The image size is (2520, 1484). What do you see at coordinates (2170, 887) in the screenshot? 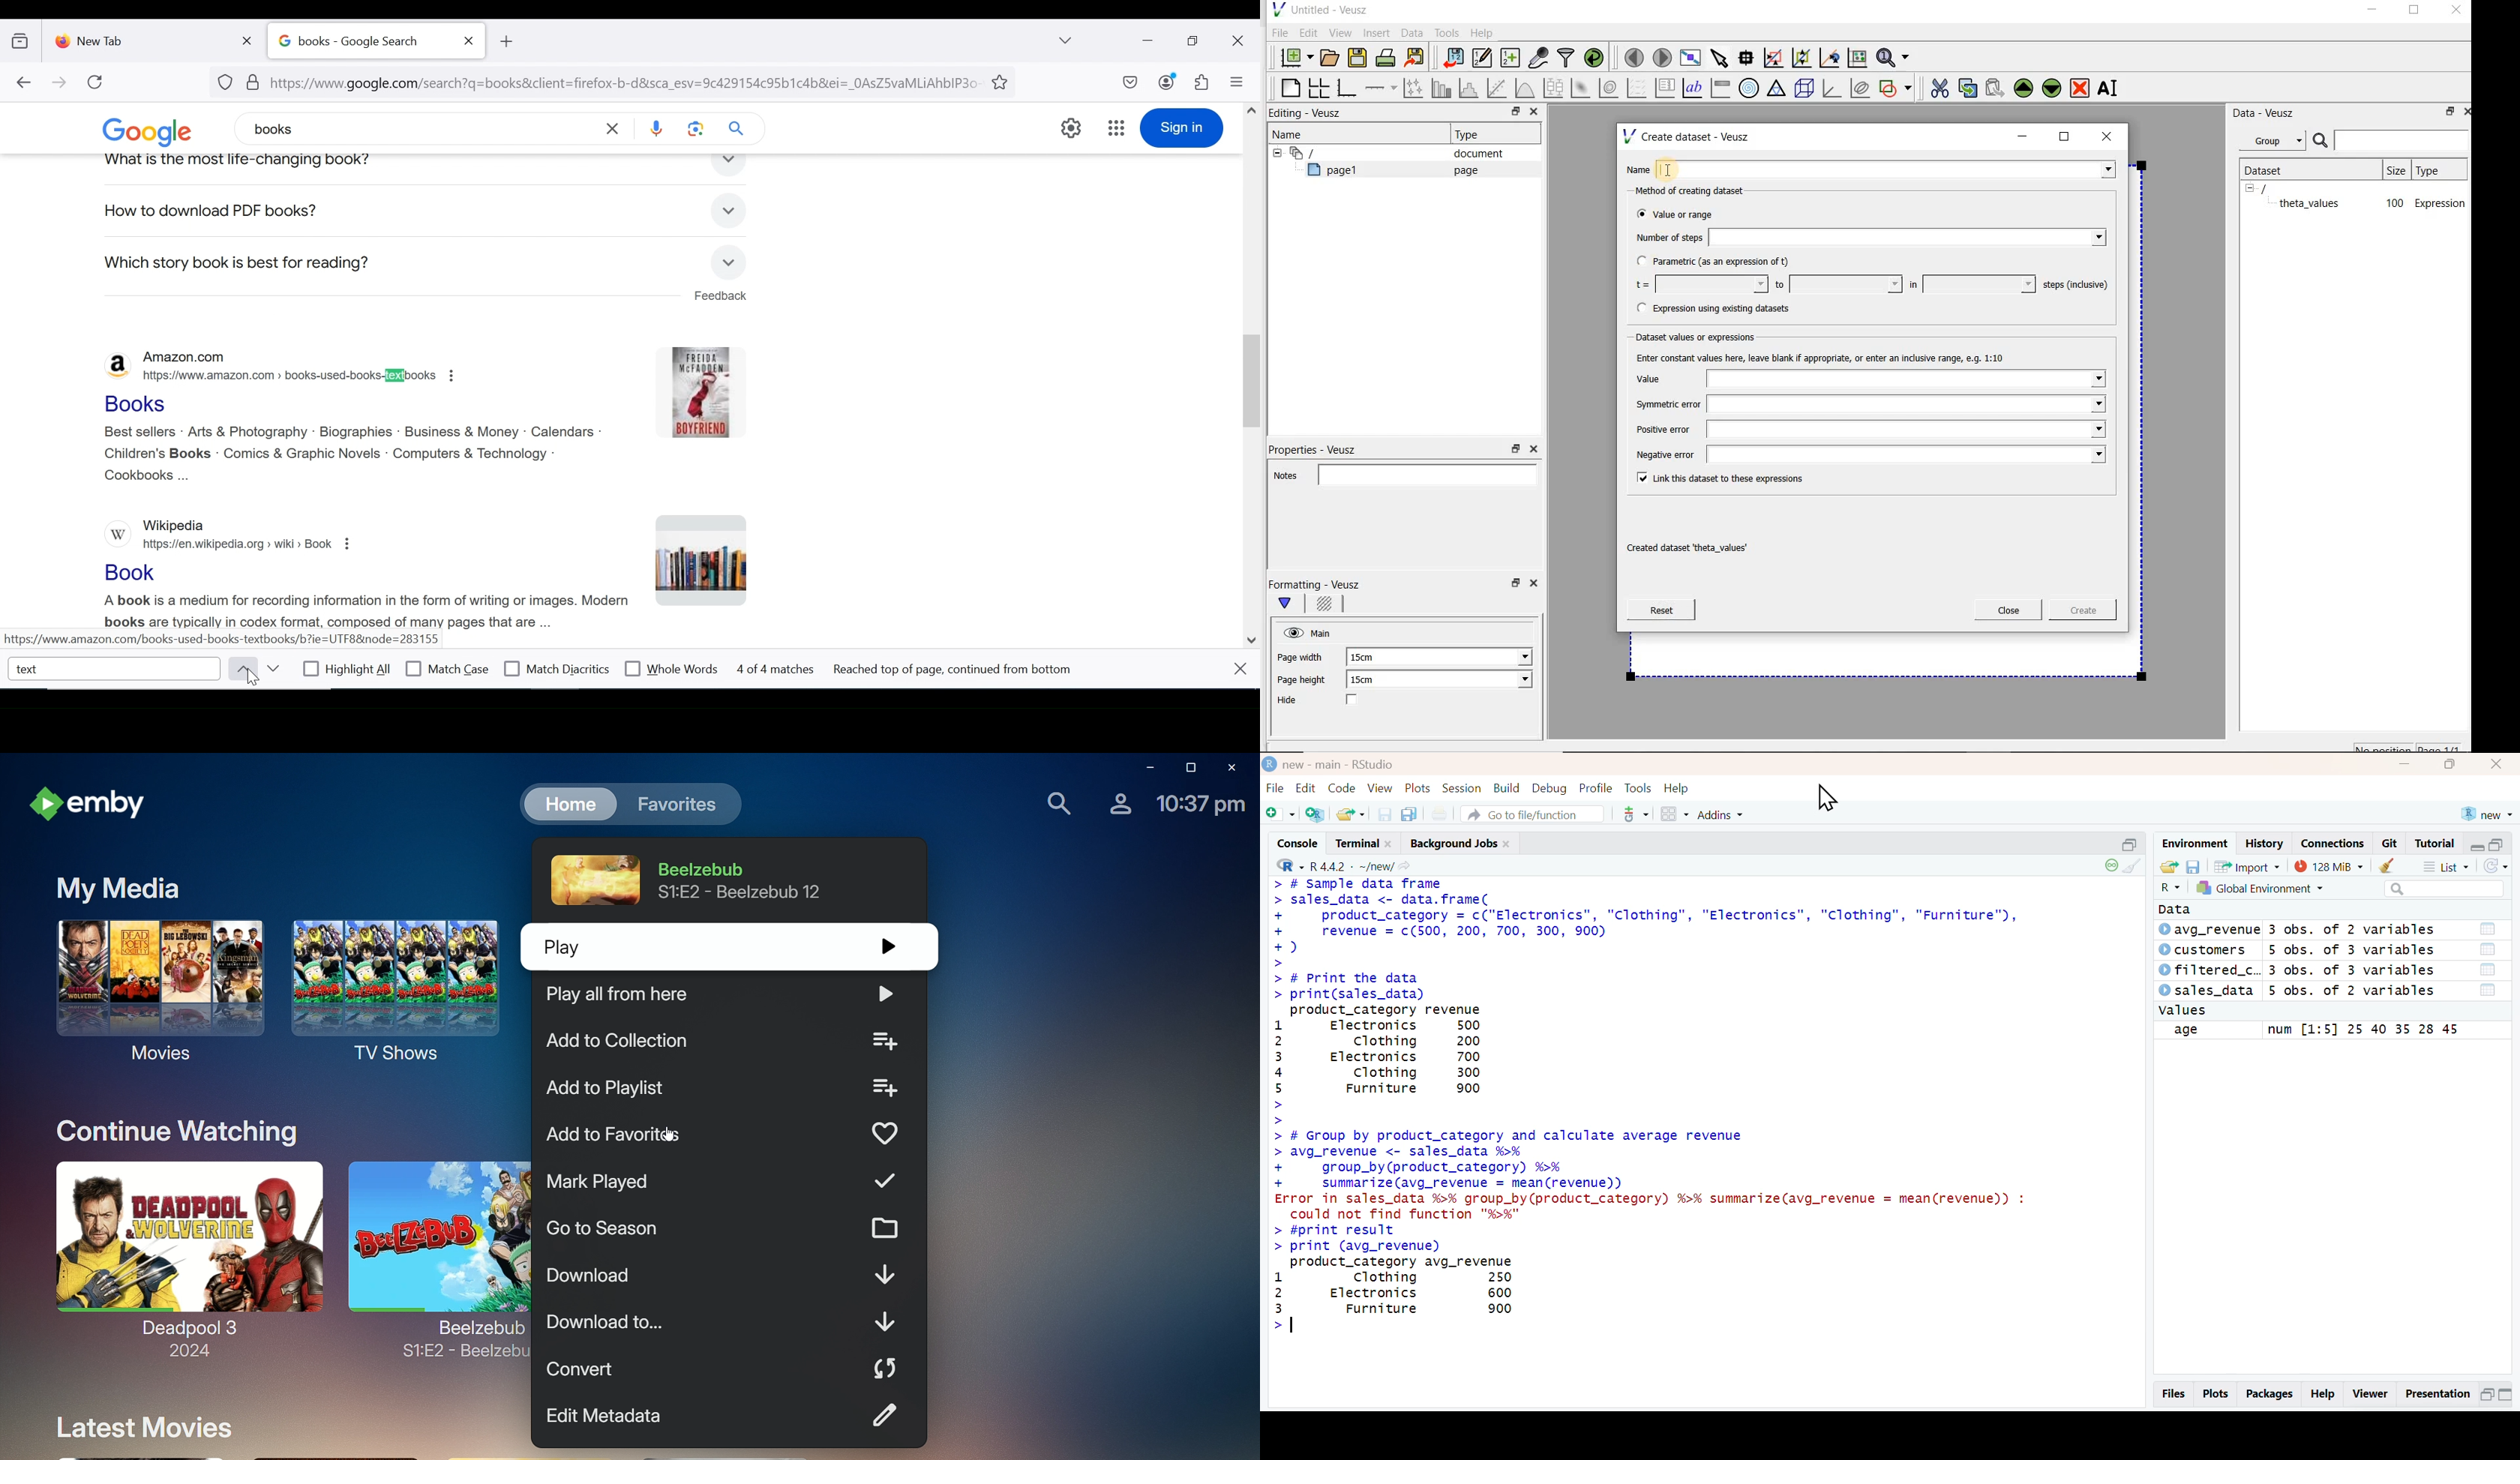
I see `Select Language - R` at bounding box center [2170, 887].